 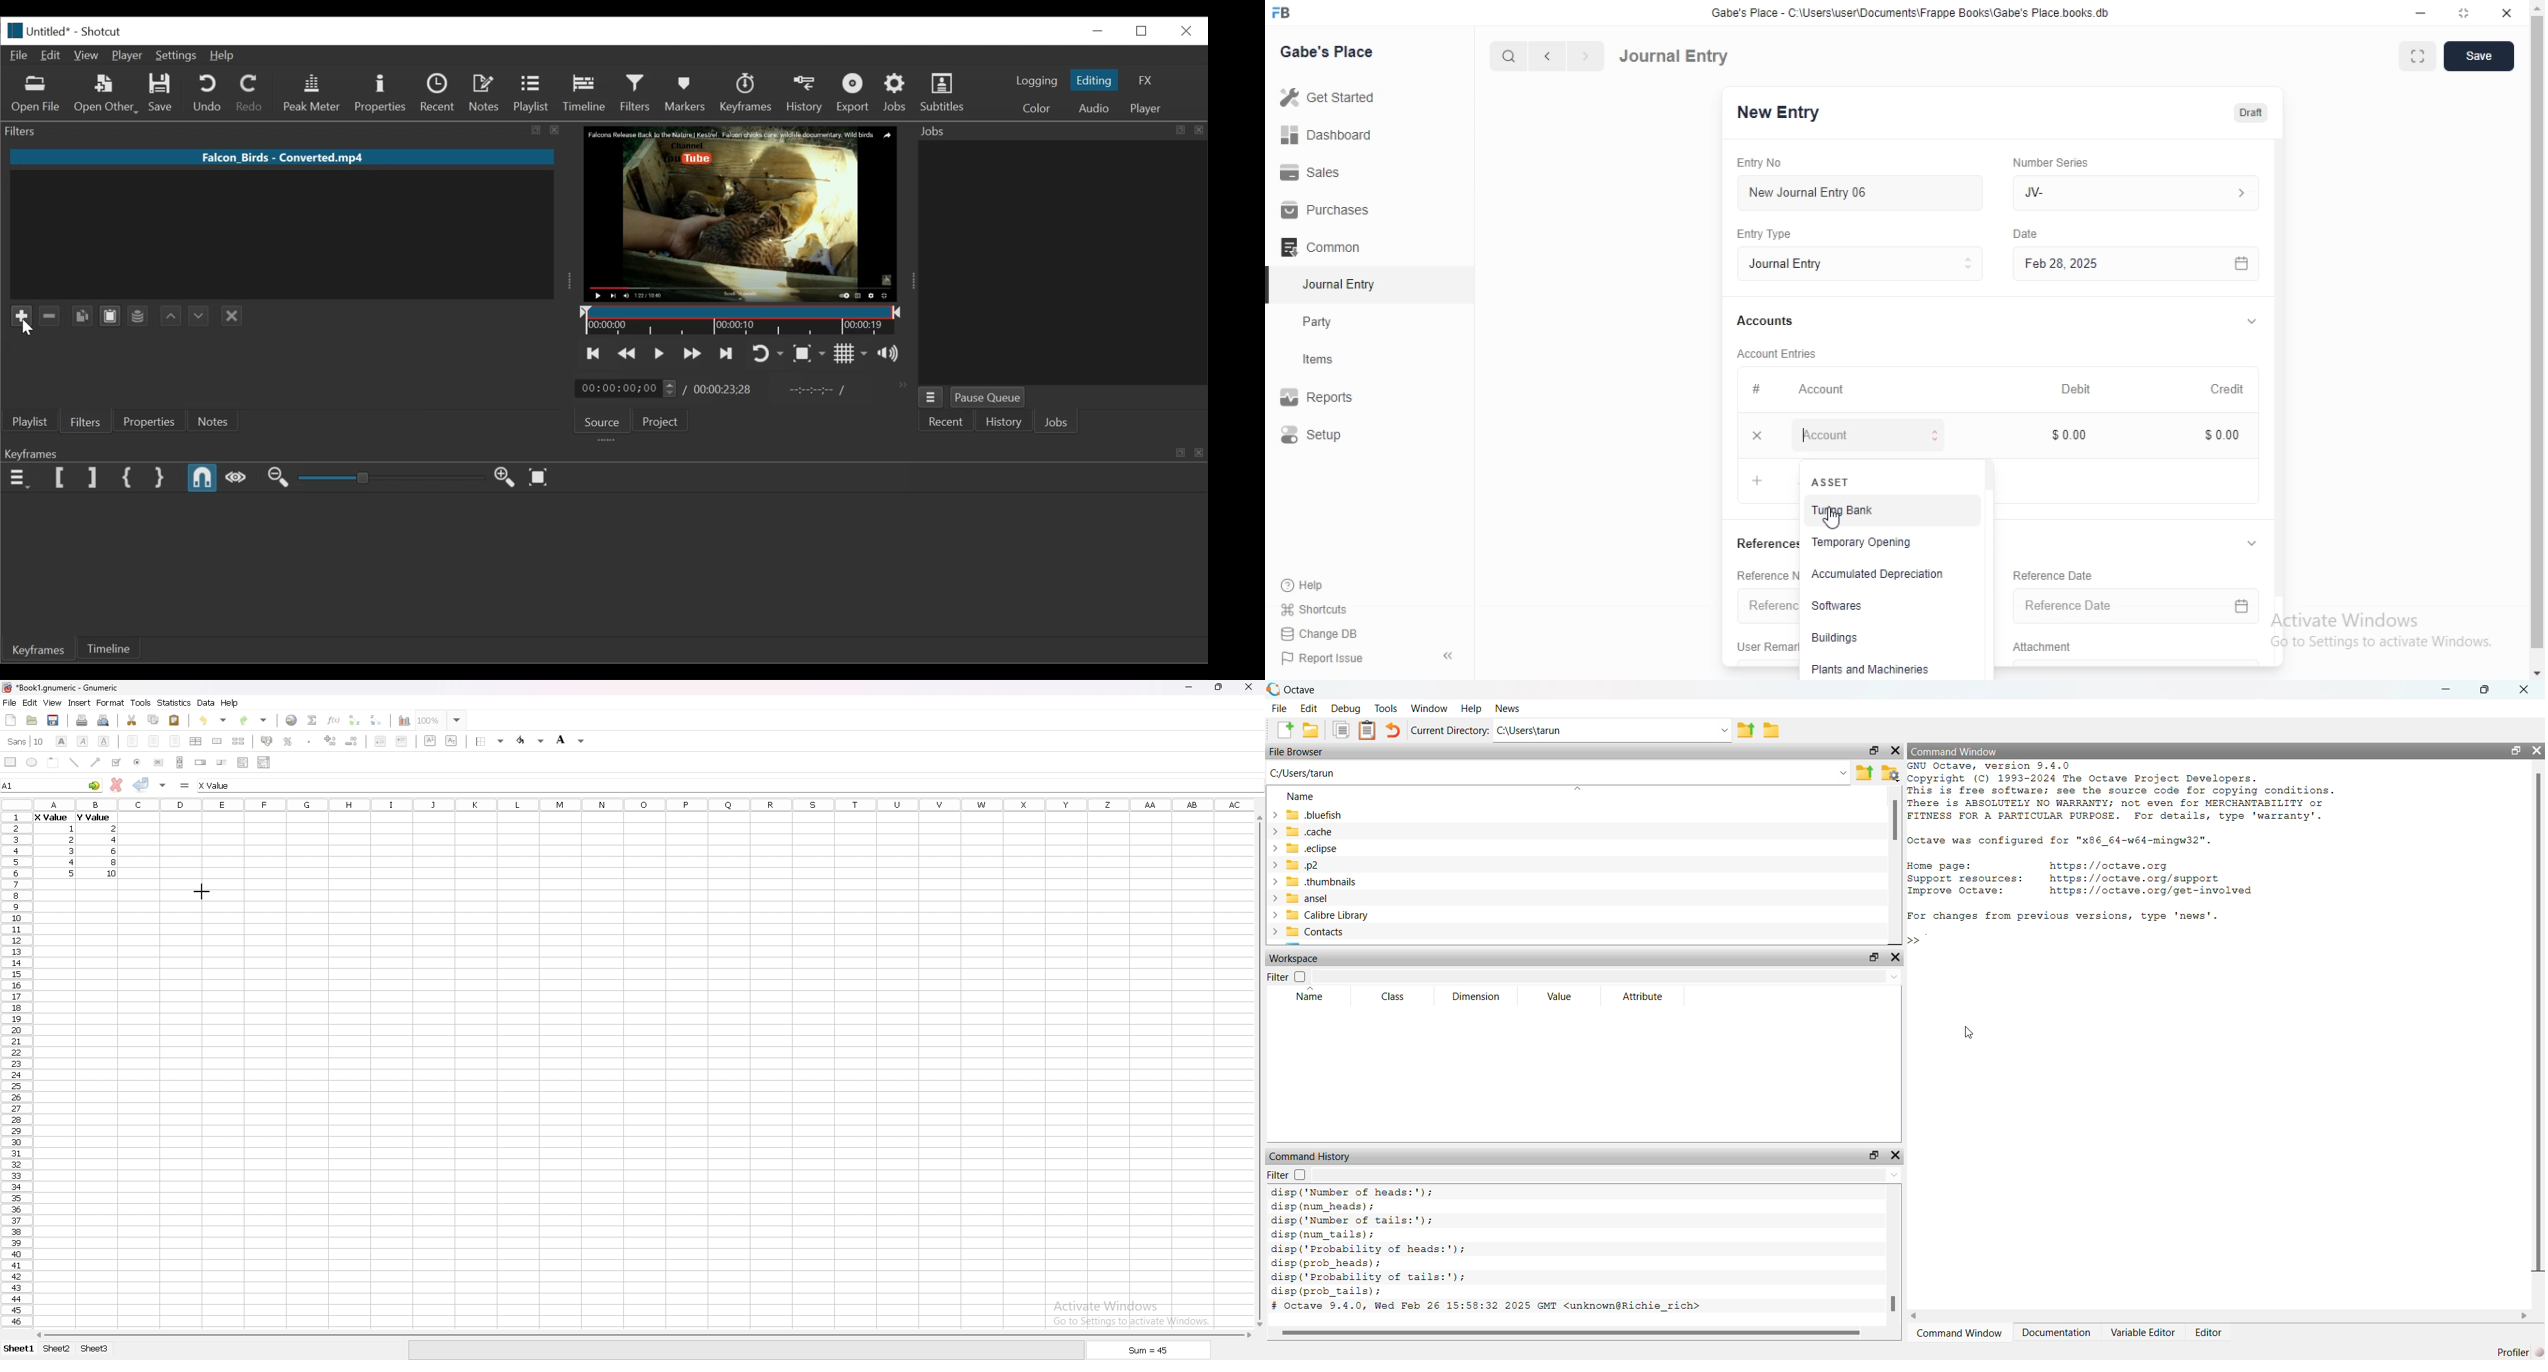 I want to click on calender, so click(x=2250, y=609).